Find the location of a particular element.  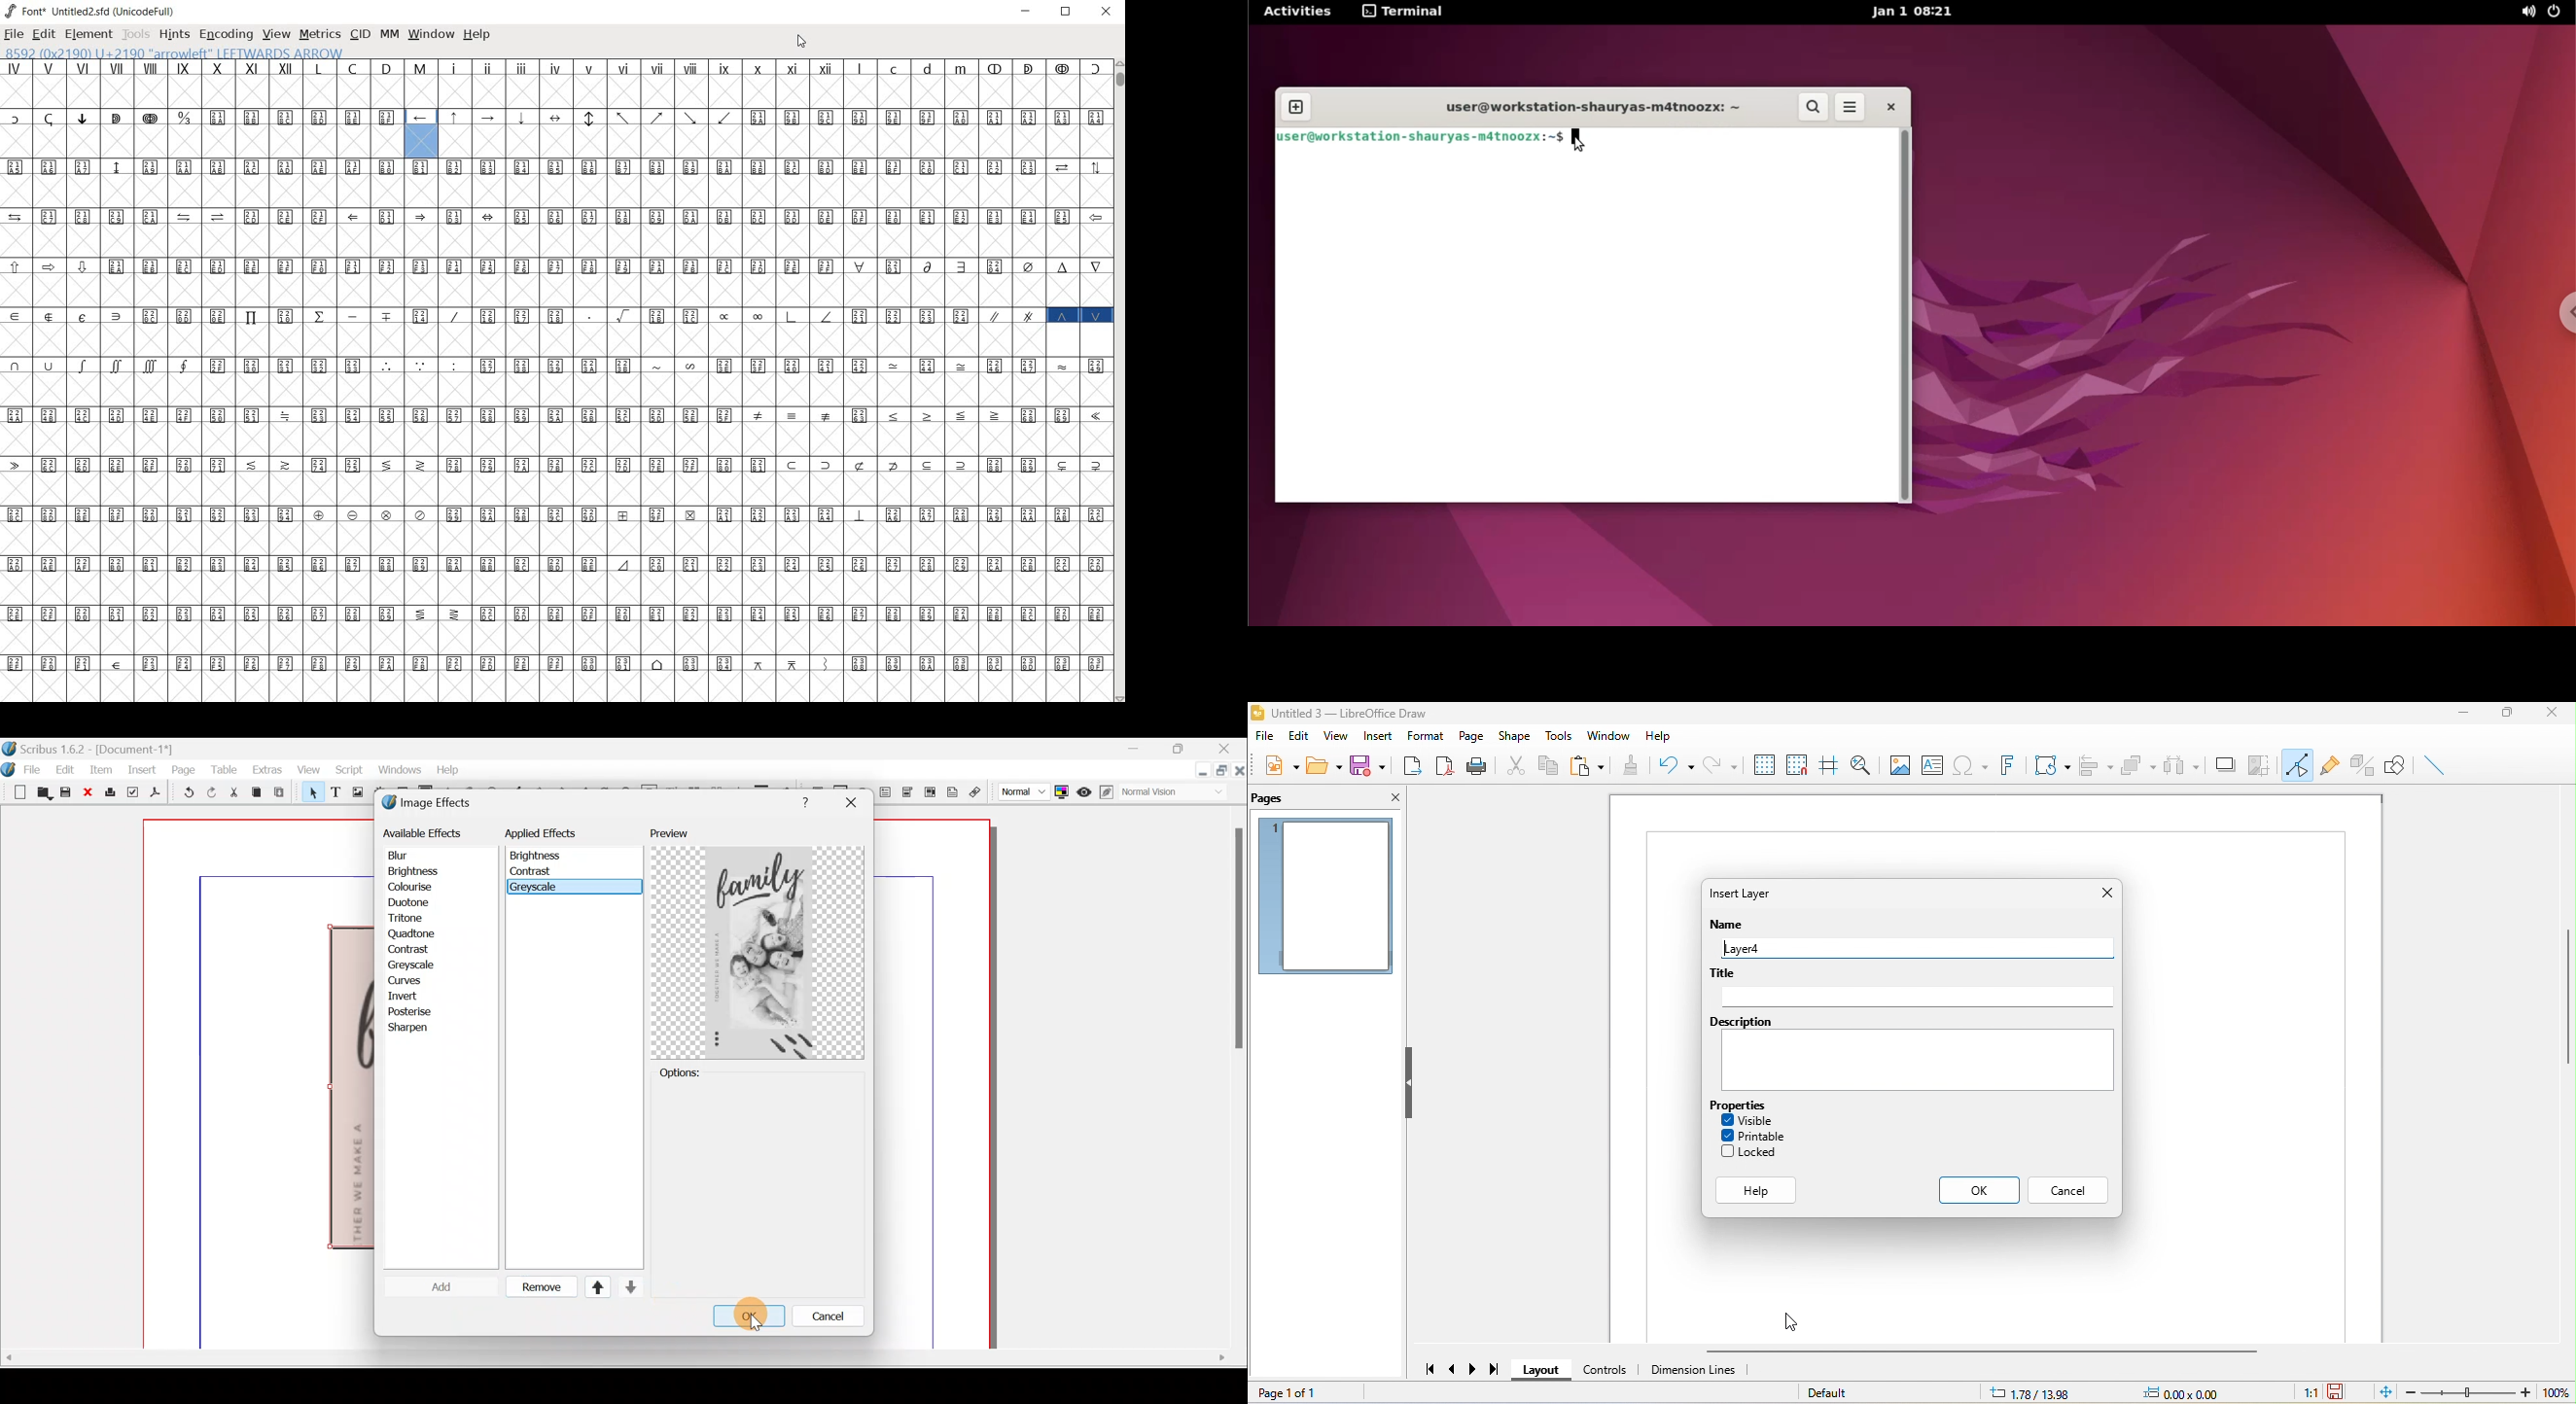

Page is located at coordinates (183, 772).